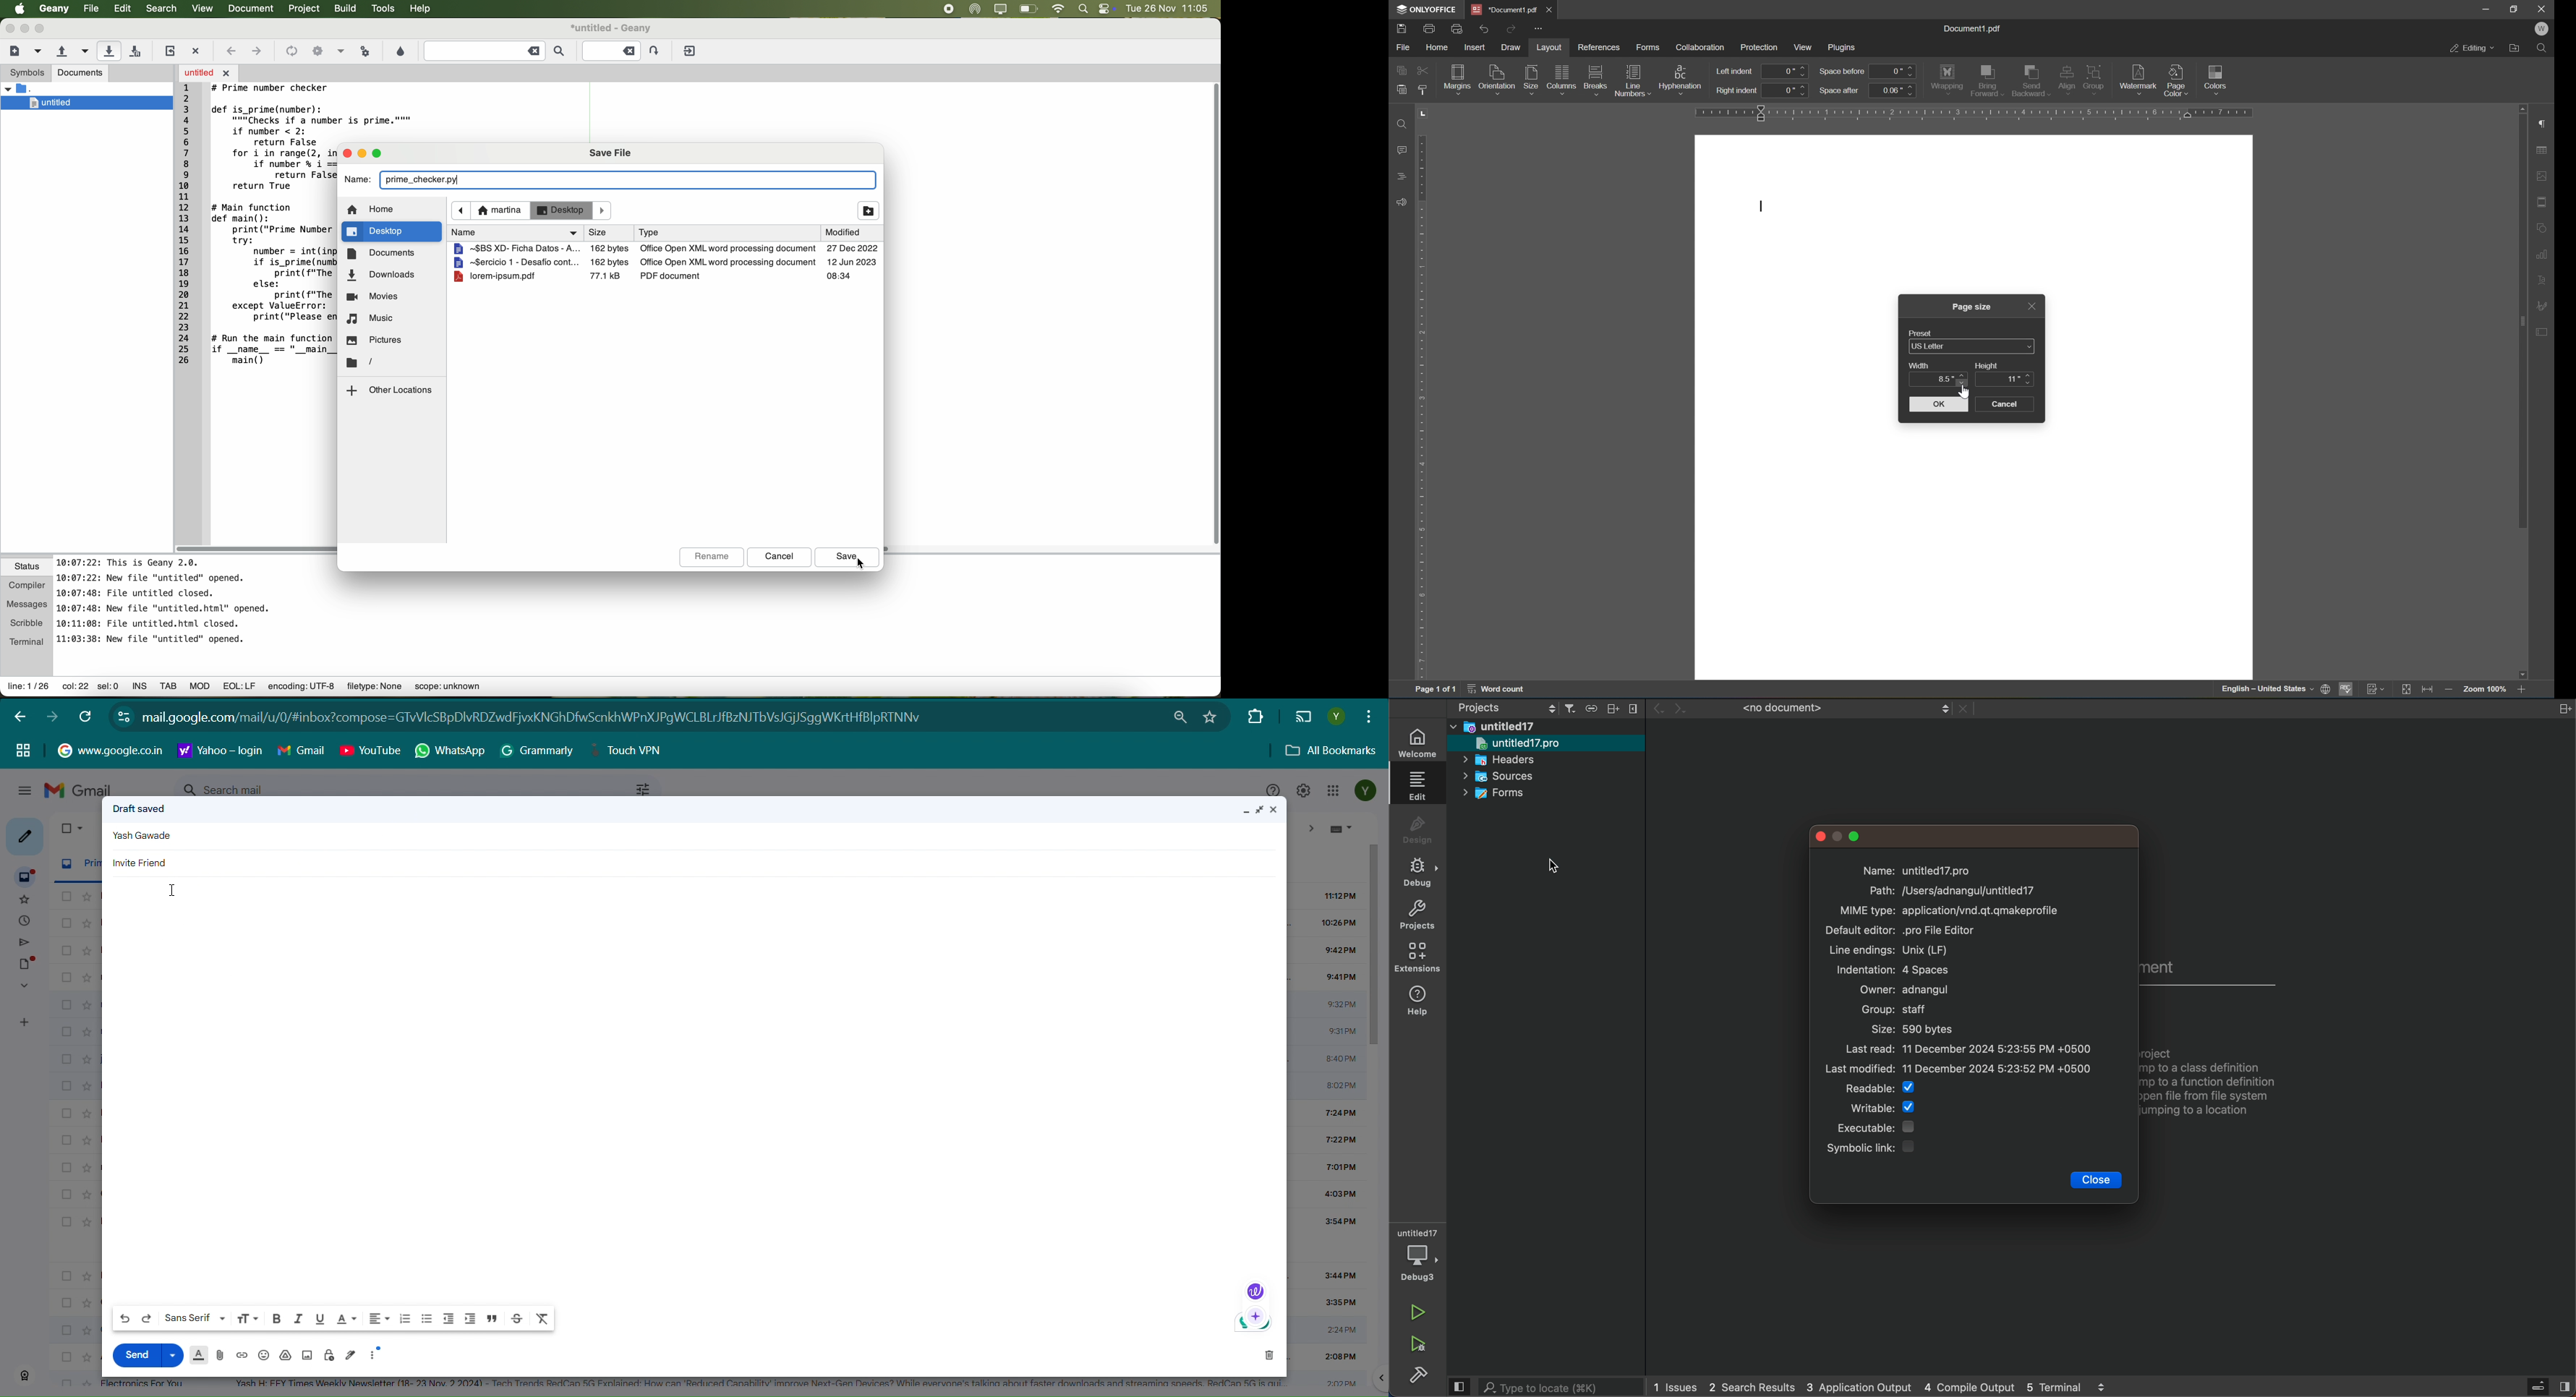 Image resolution: width=2576 pixels, height=1400 pixels. Describe the element at coordinates (1556, 867) in the screenshot. I see `Cursor` at that location.